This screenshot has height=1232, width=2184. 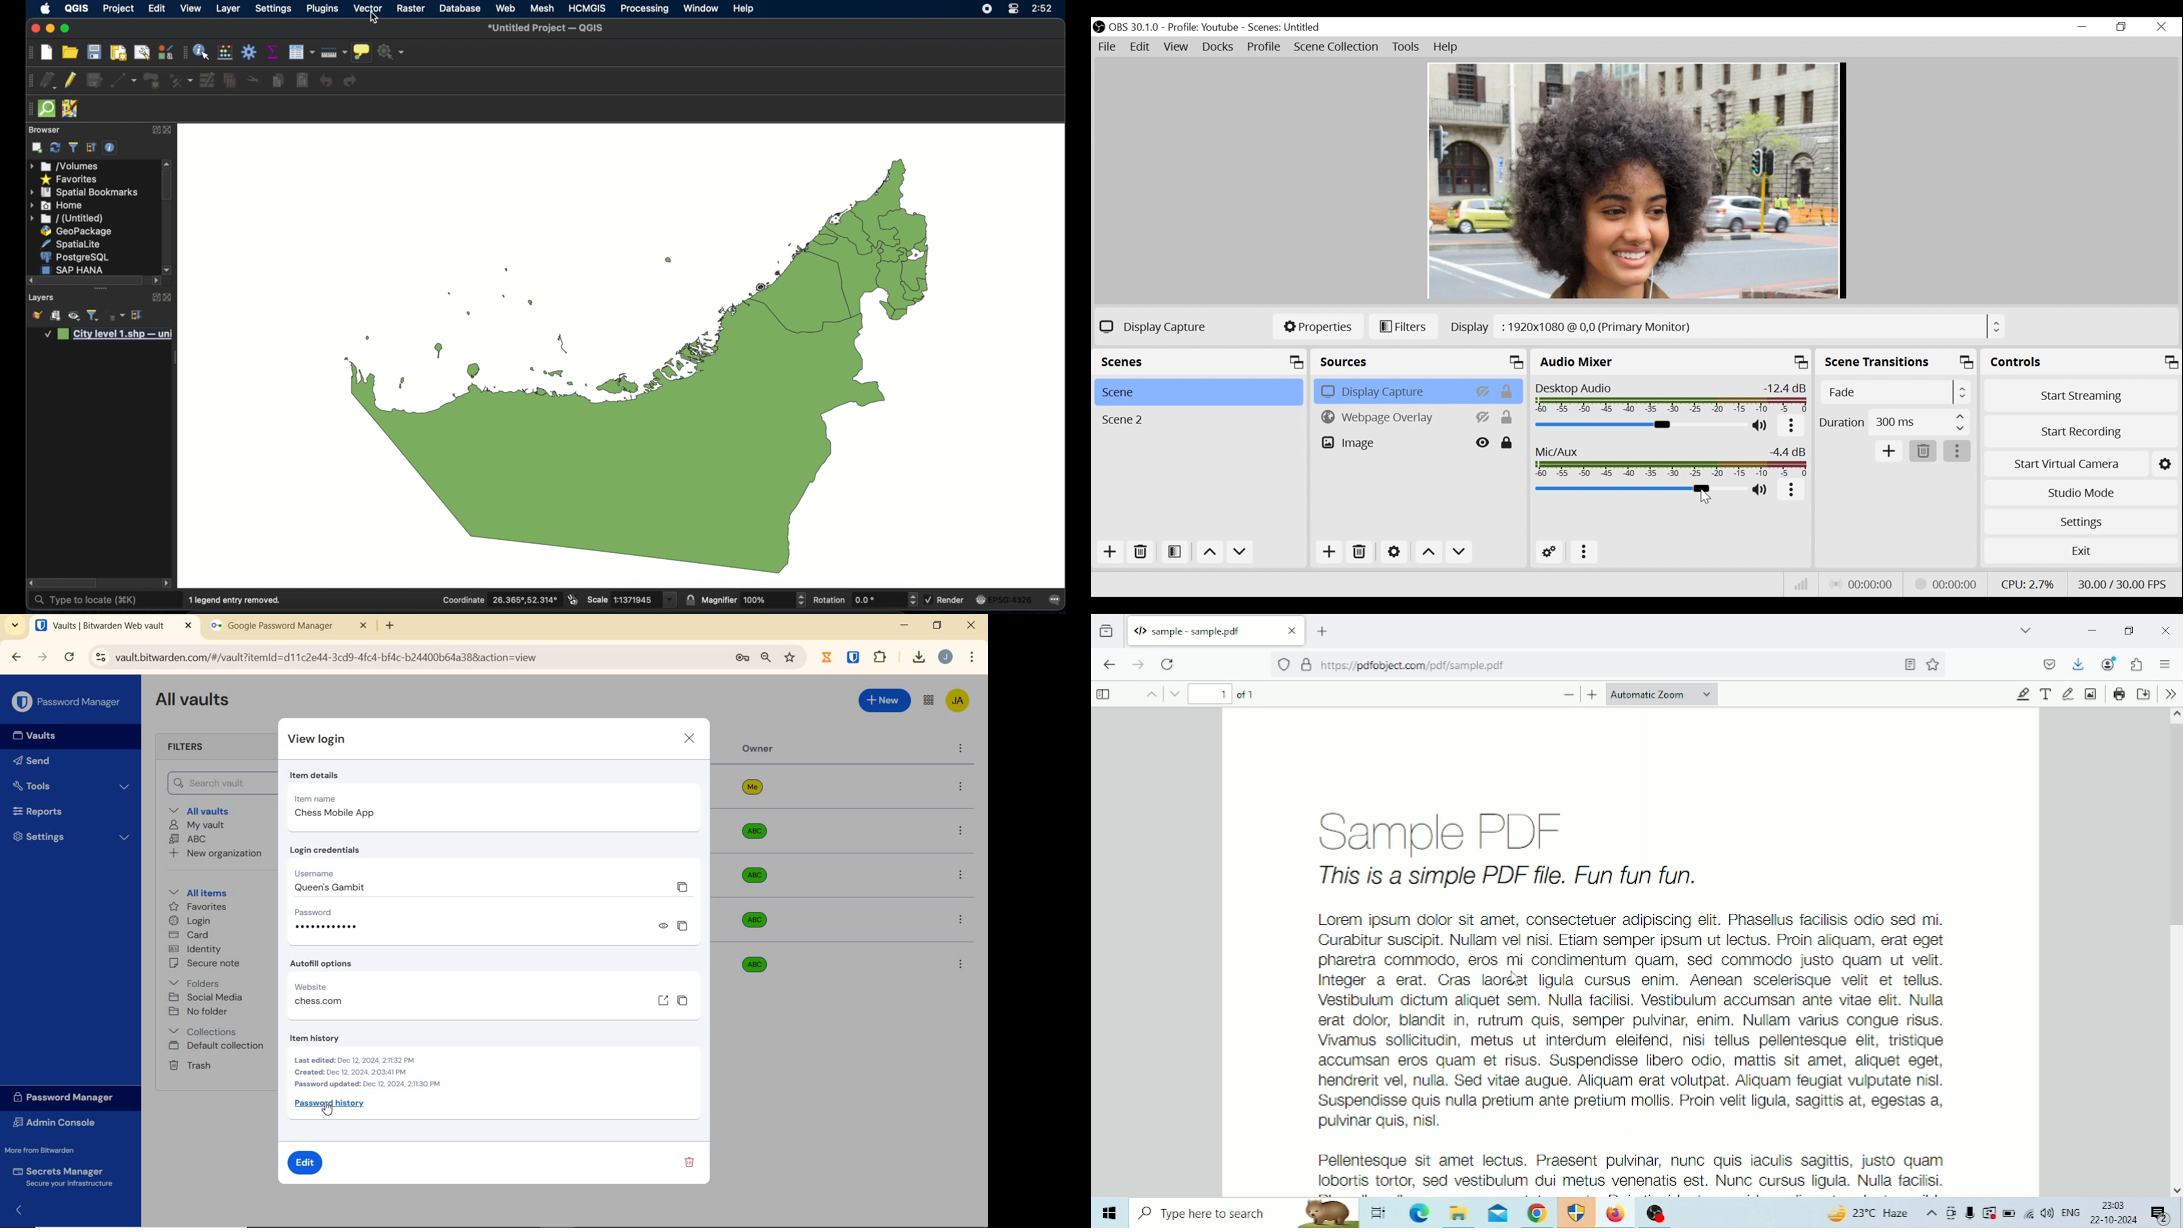 I want to click on (un)lock, so click(x=1507, y=443).